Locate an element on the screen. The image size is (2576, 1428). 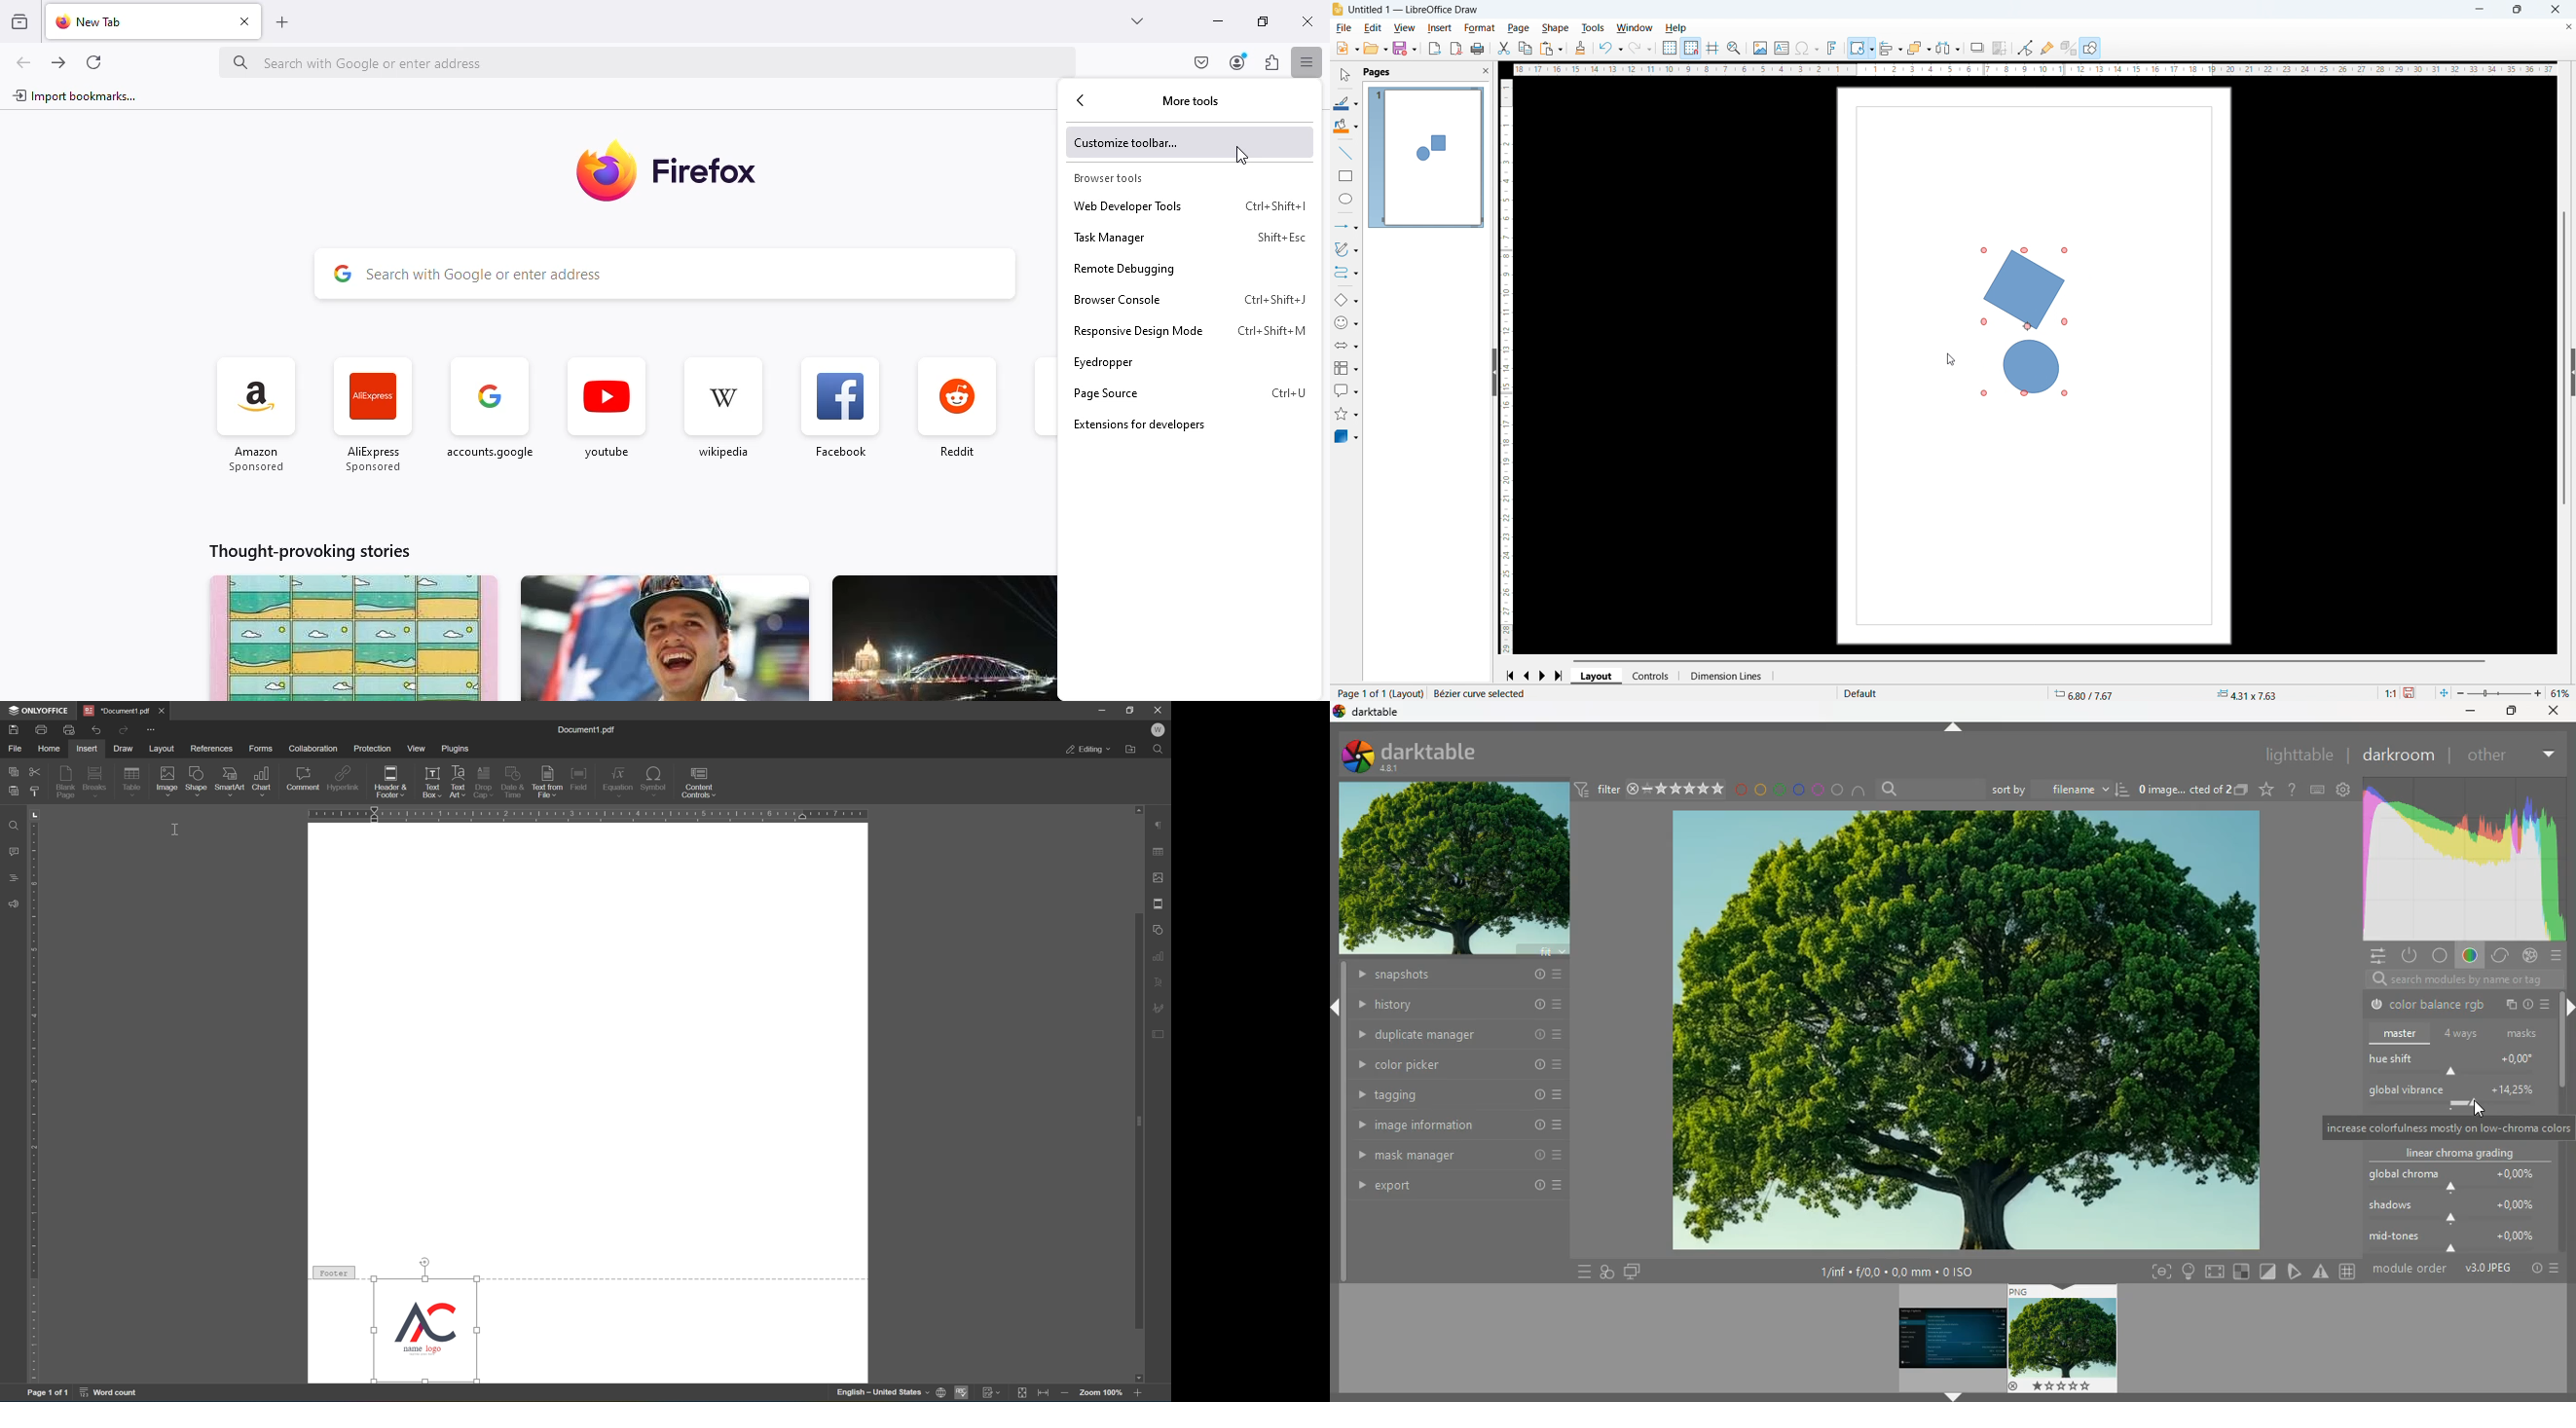
Insert text box  is located at coordinates (1782, 48).